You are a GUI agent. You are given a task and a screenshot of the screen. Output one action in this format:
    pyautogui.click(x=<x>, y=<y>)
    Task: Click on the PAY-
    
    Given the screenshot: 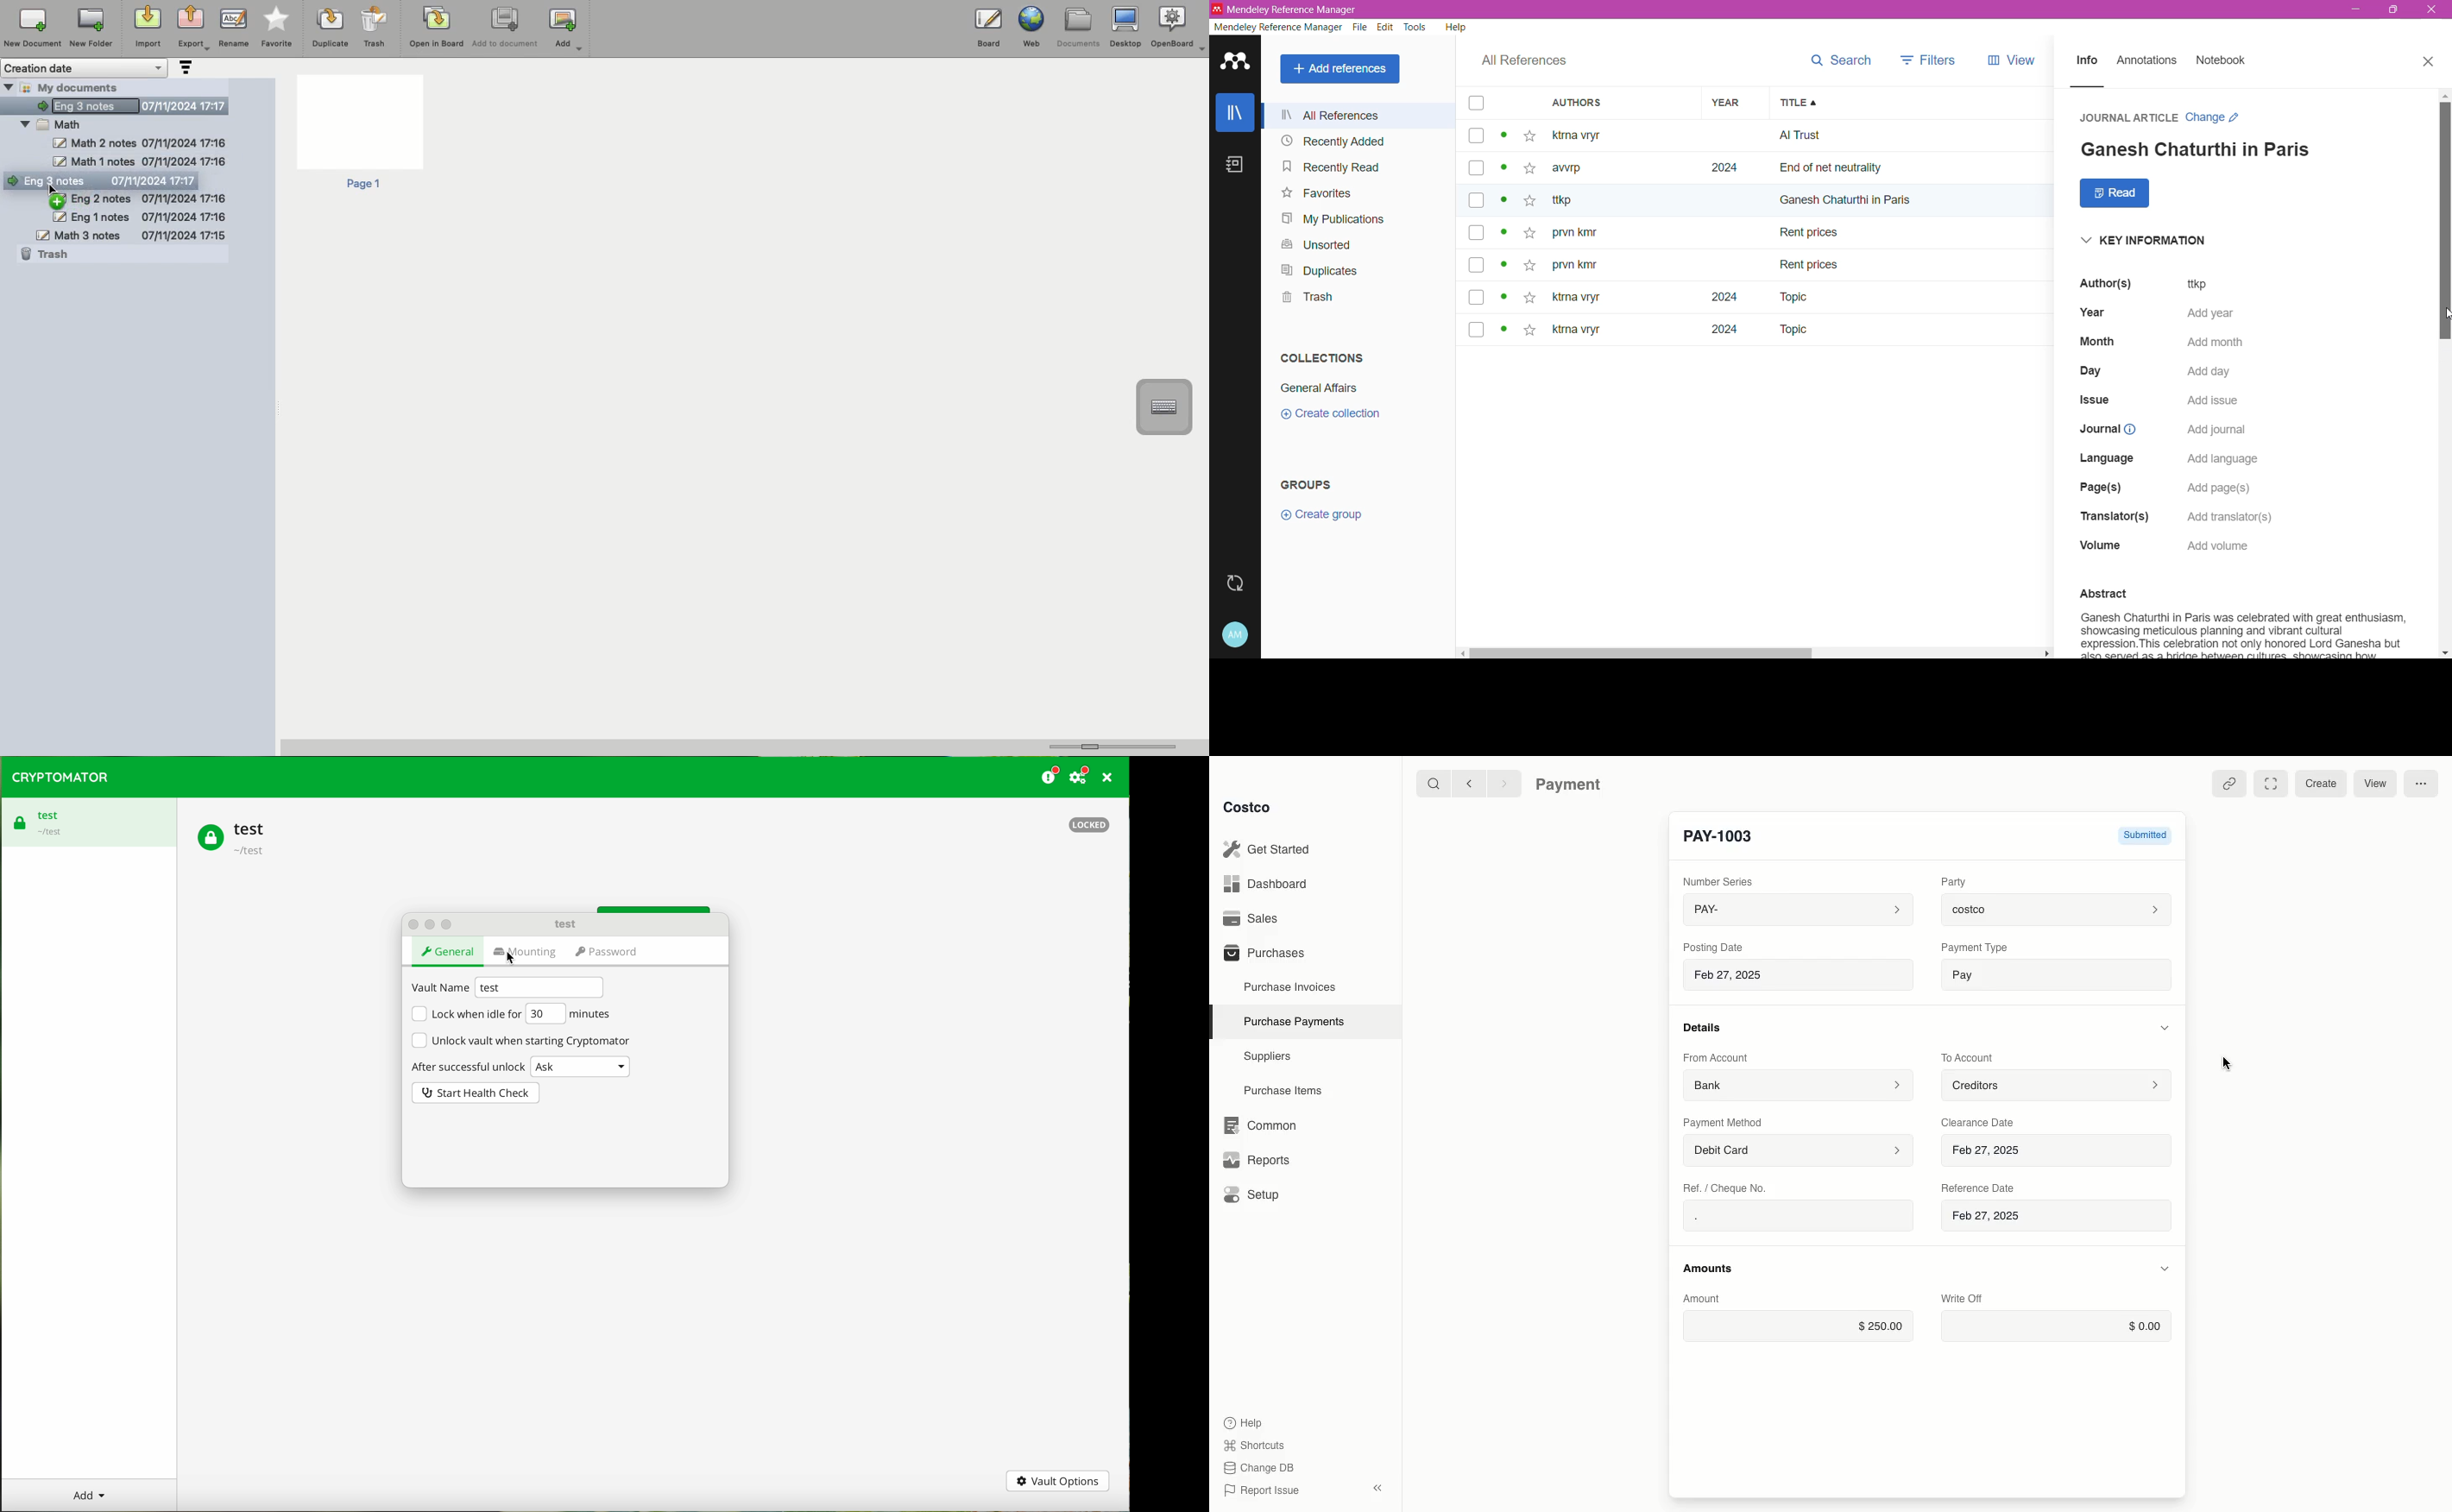 What is the action you would take?
    pyautogui.click(x=1798, y=909)
    